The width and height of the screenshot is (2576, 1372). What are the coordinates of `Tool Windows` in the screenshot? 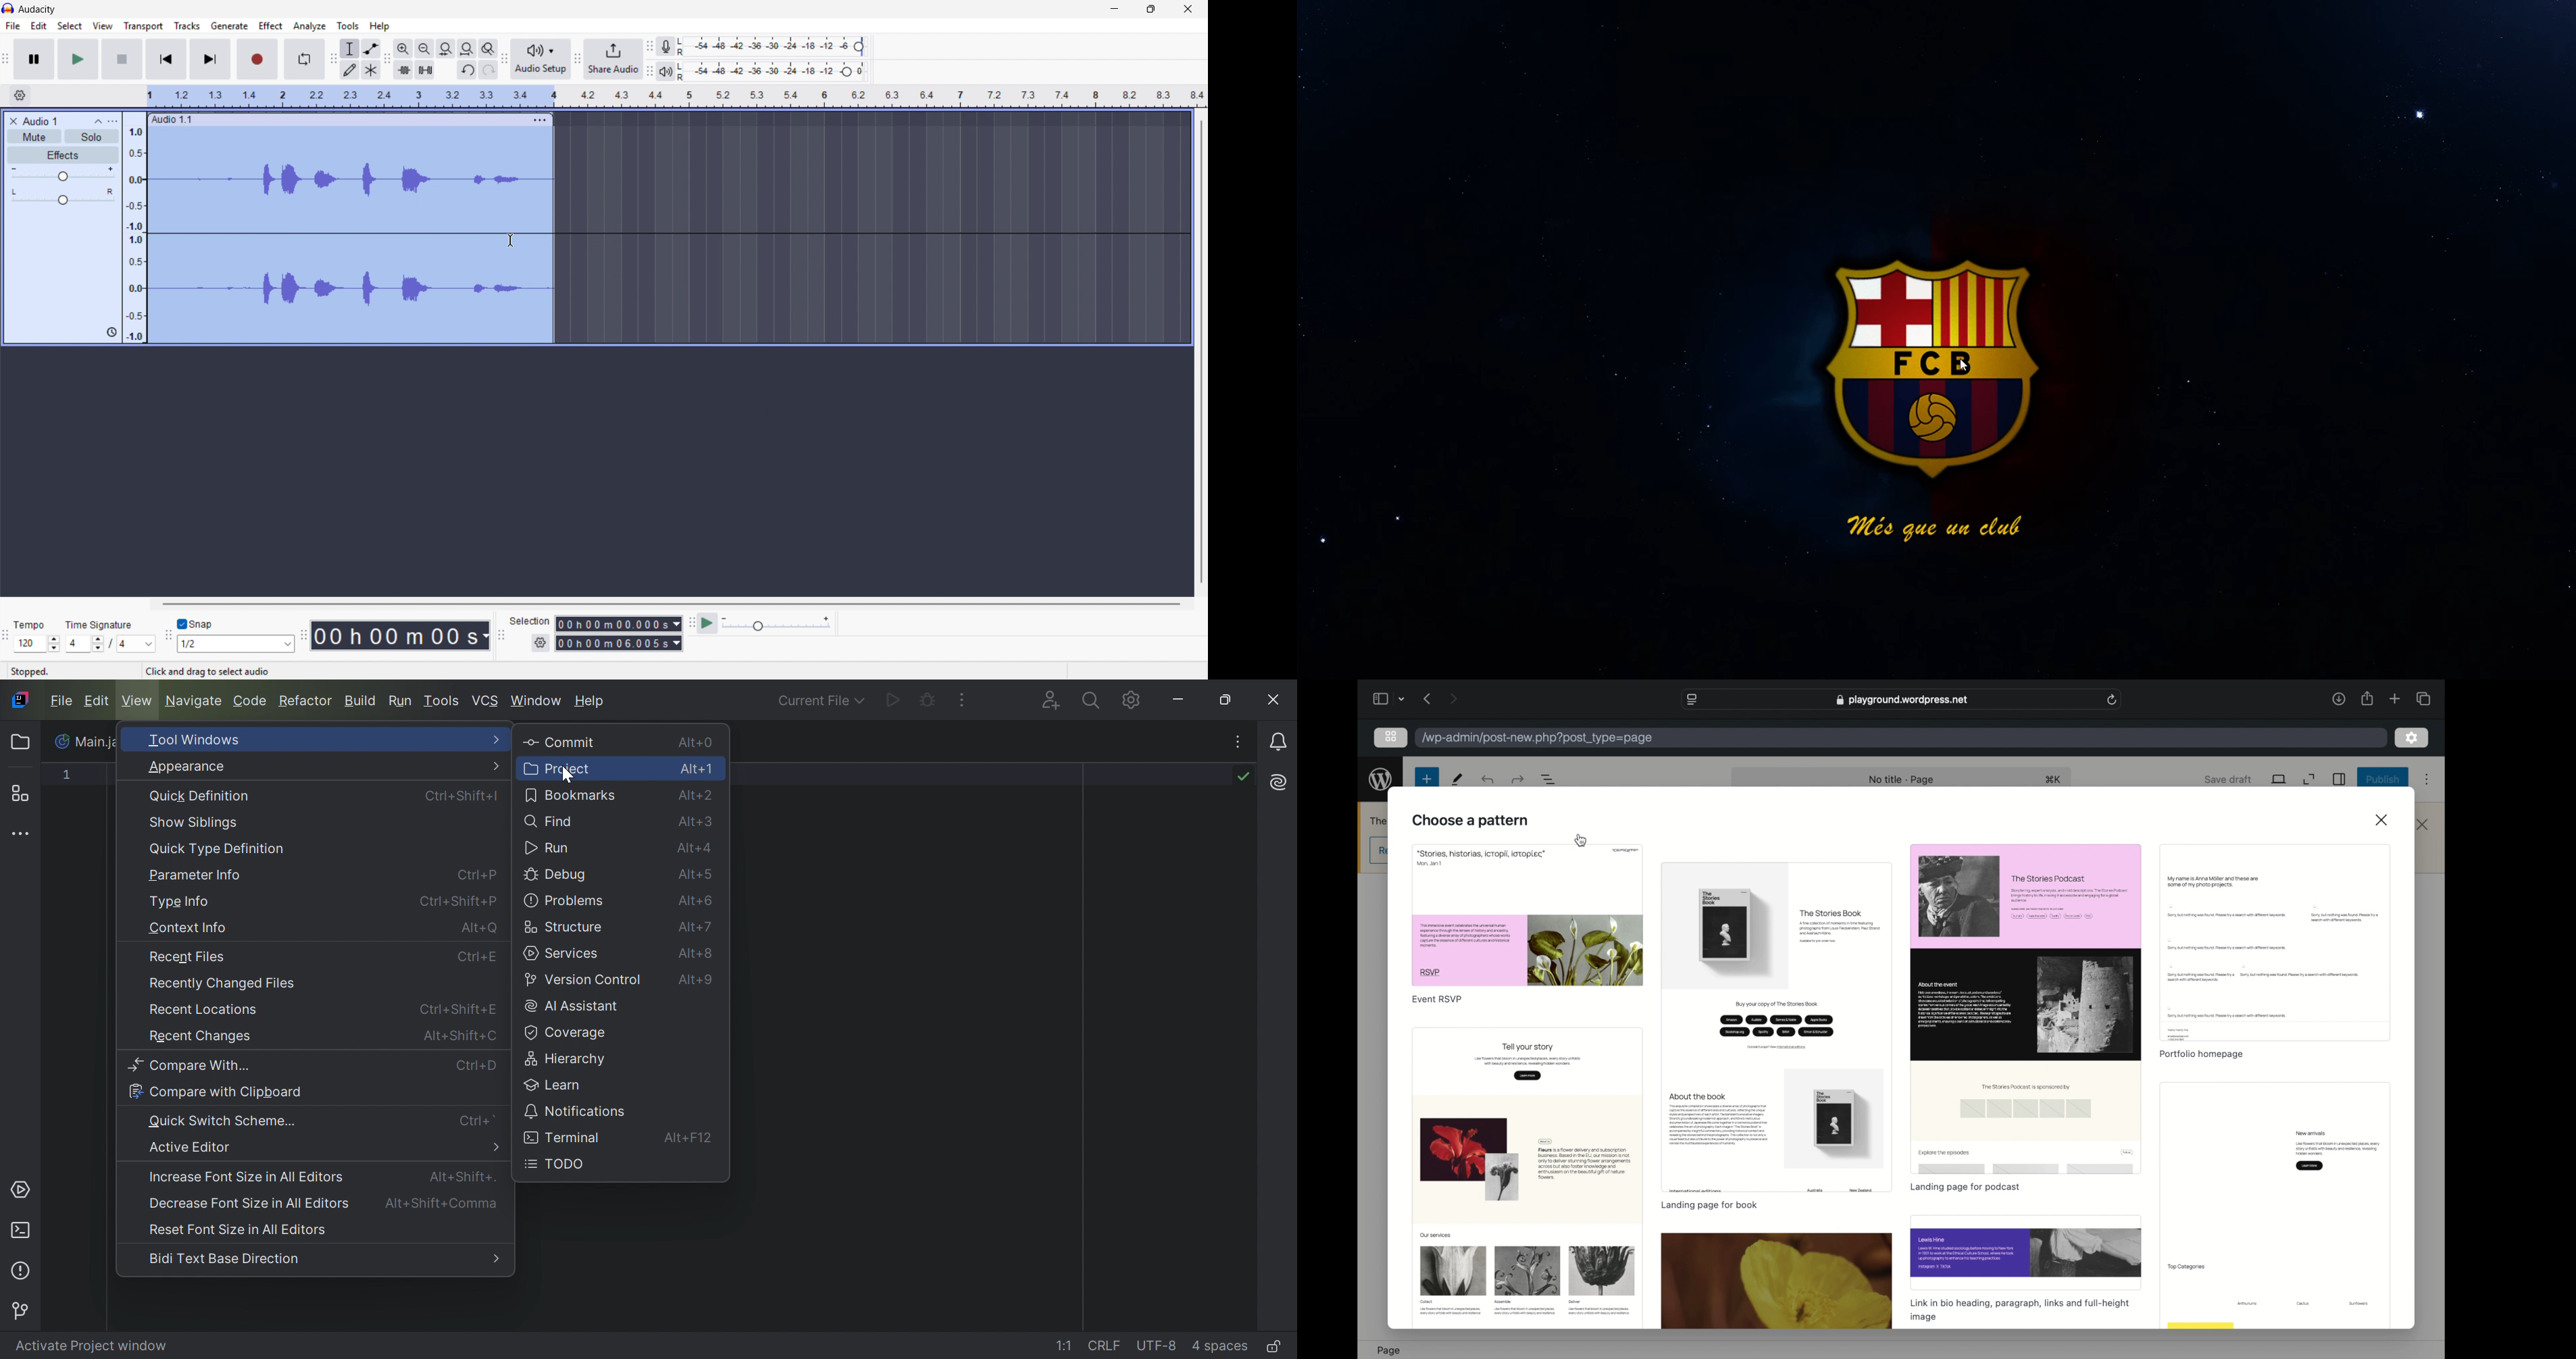 It's located at (199, 739).